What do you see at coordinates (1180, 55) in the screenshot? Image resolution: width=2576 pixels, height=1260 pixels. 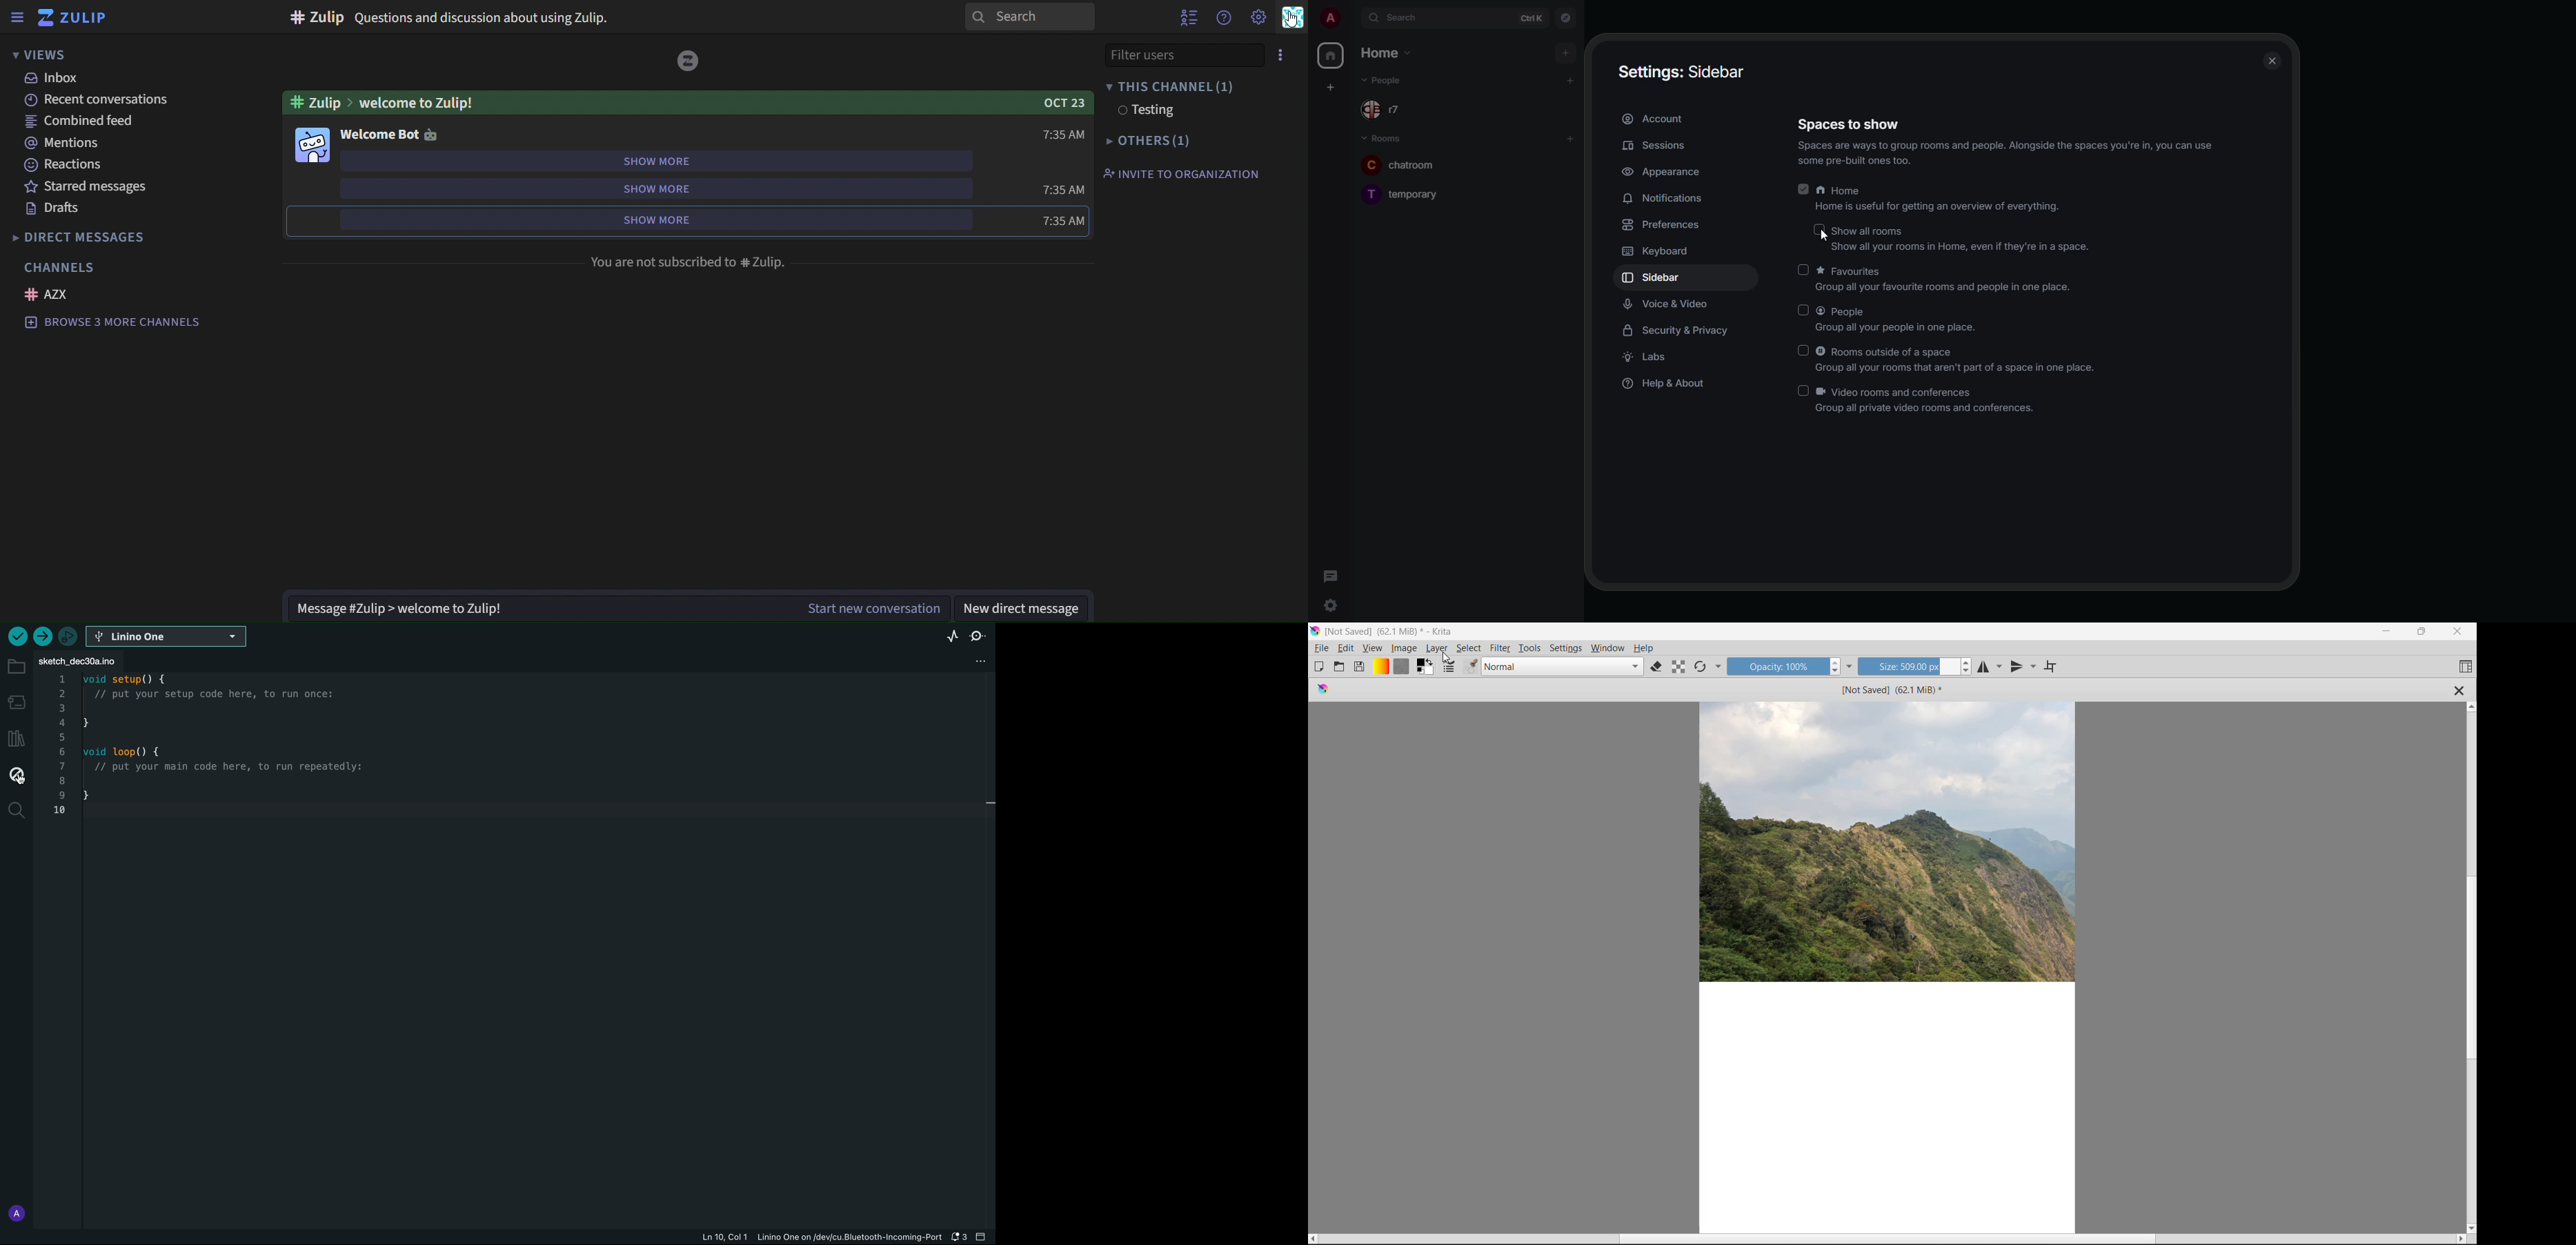 I see `filter users` at bounding box center [1180, 55].